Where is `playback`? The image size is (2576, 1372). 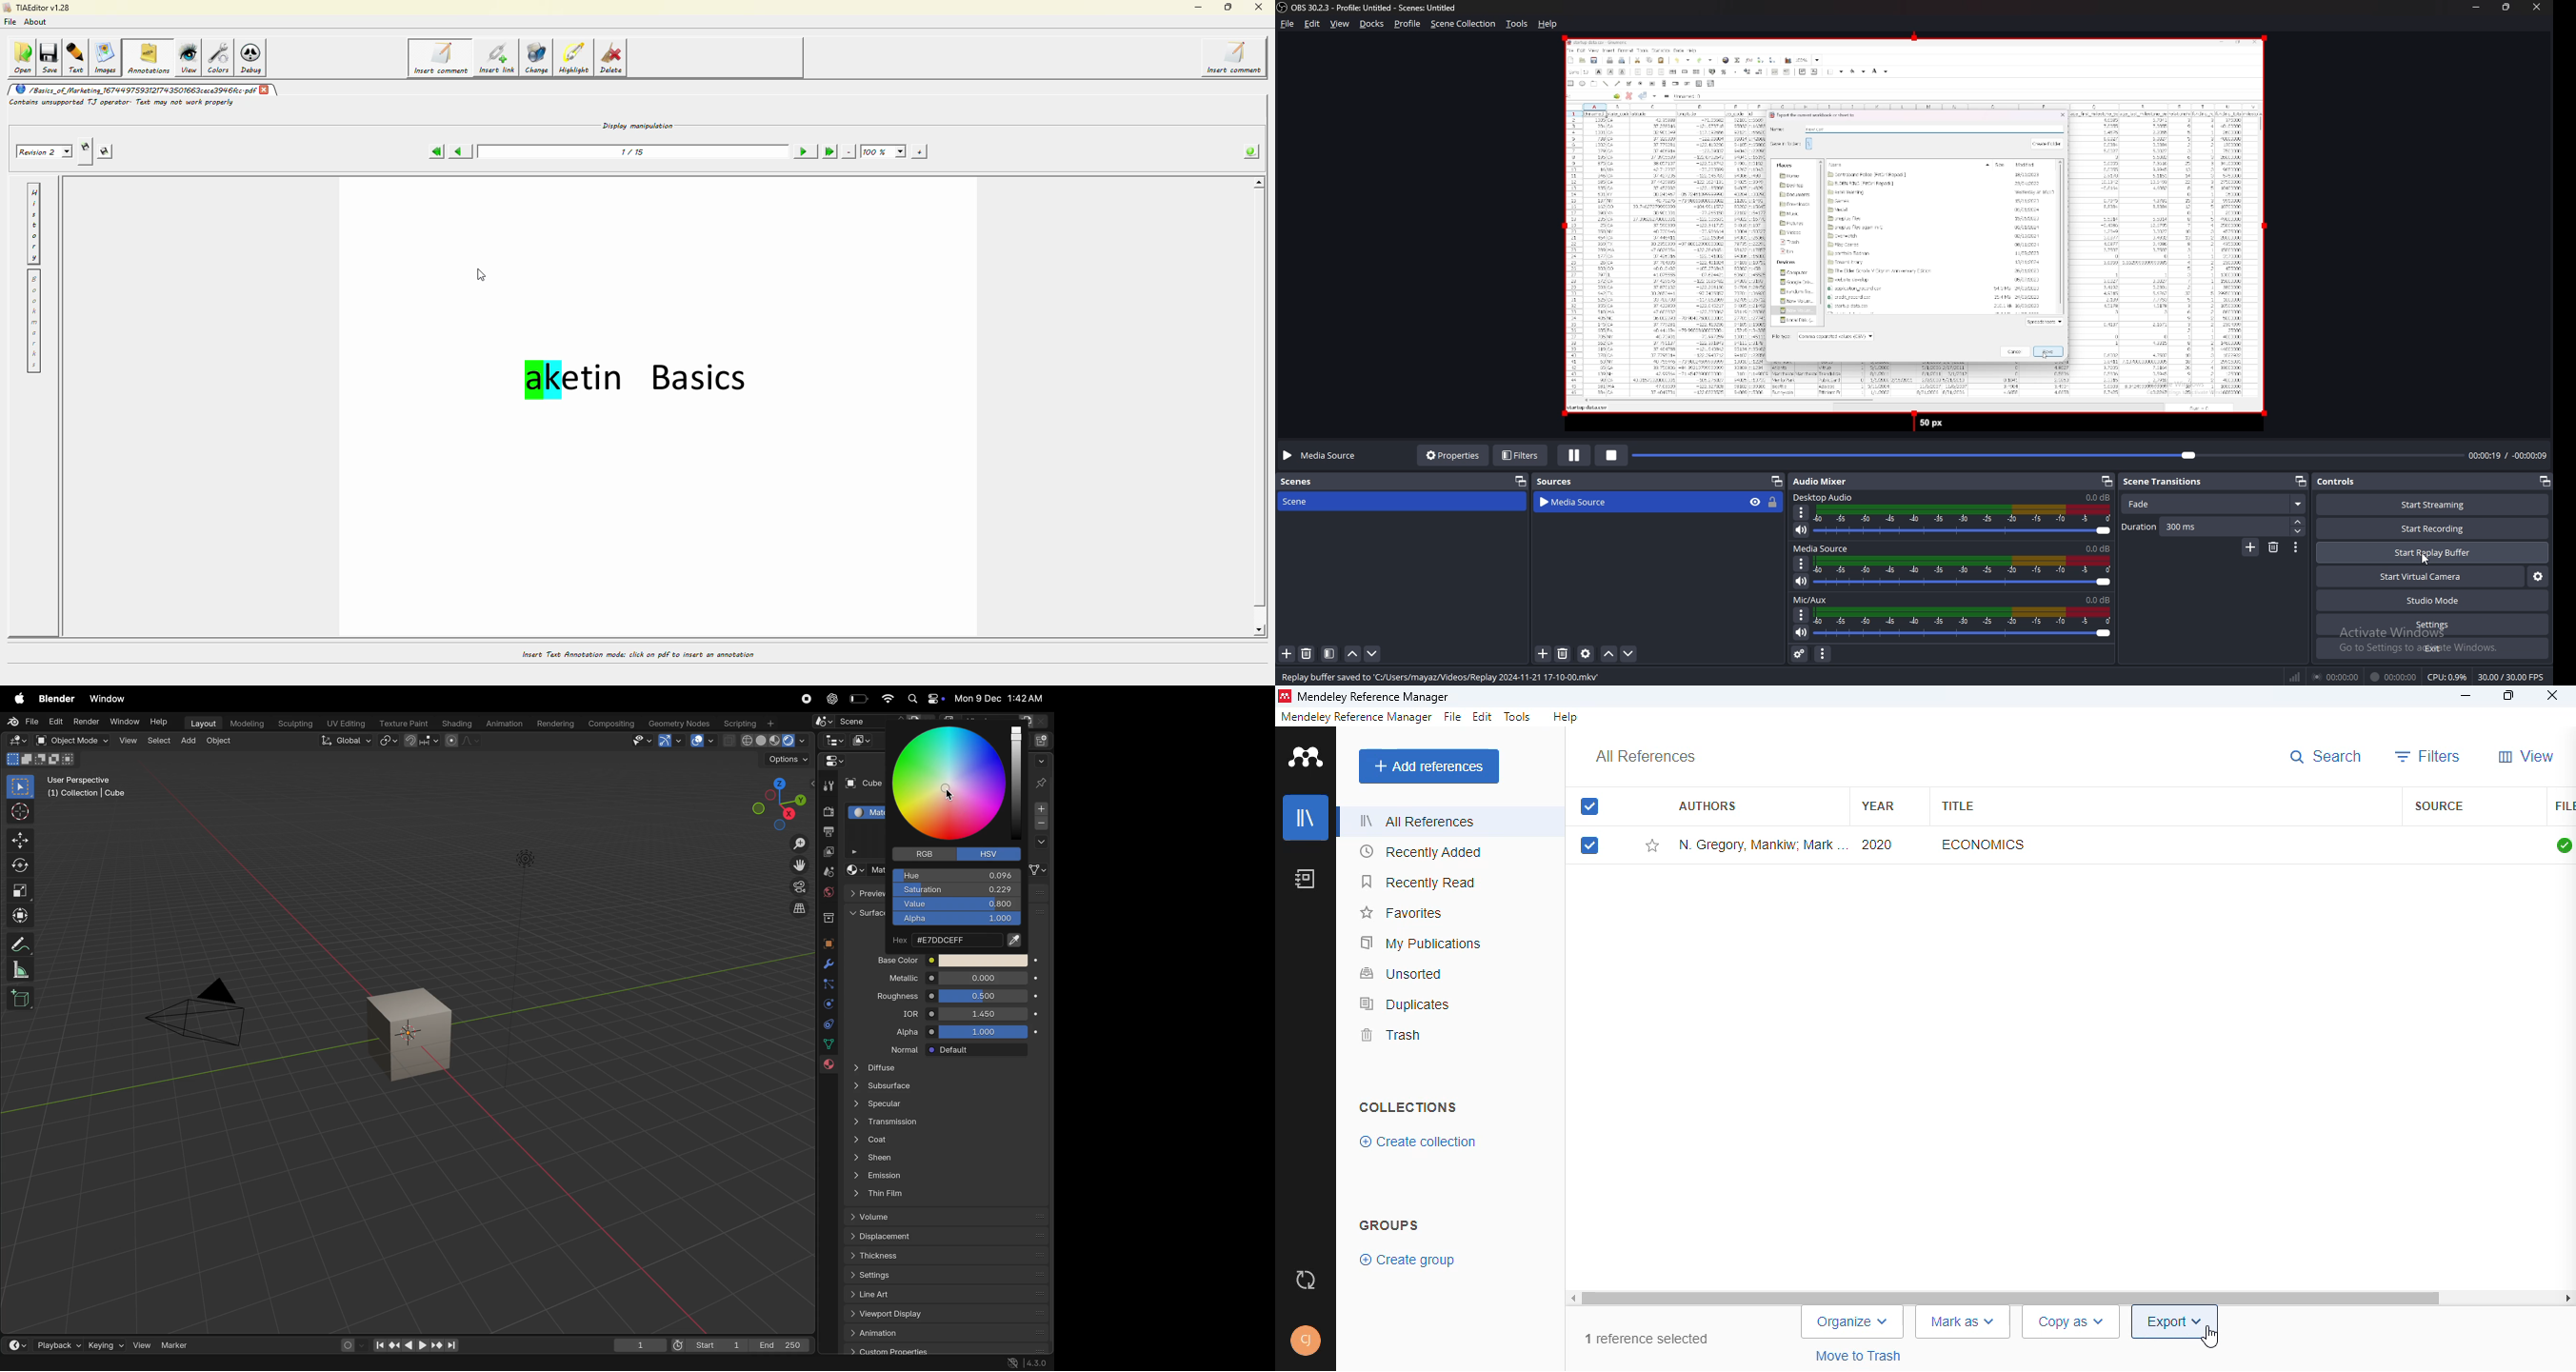
playback is located at coordinates (48, 1343).